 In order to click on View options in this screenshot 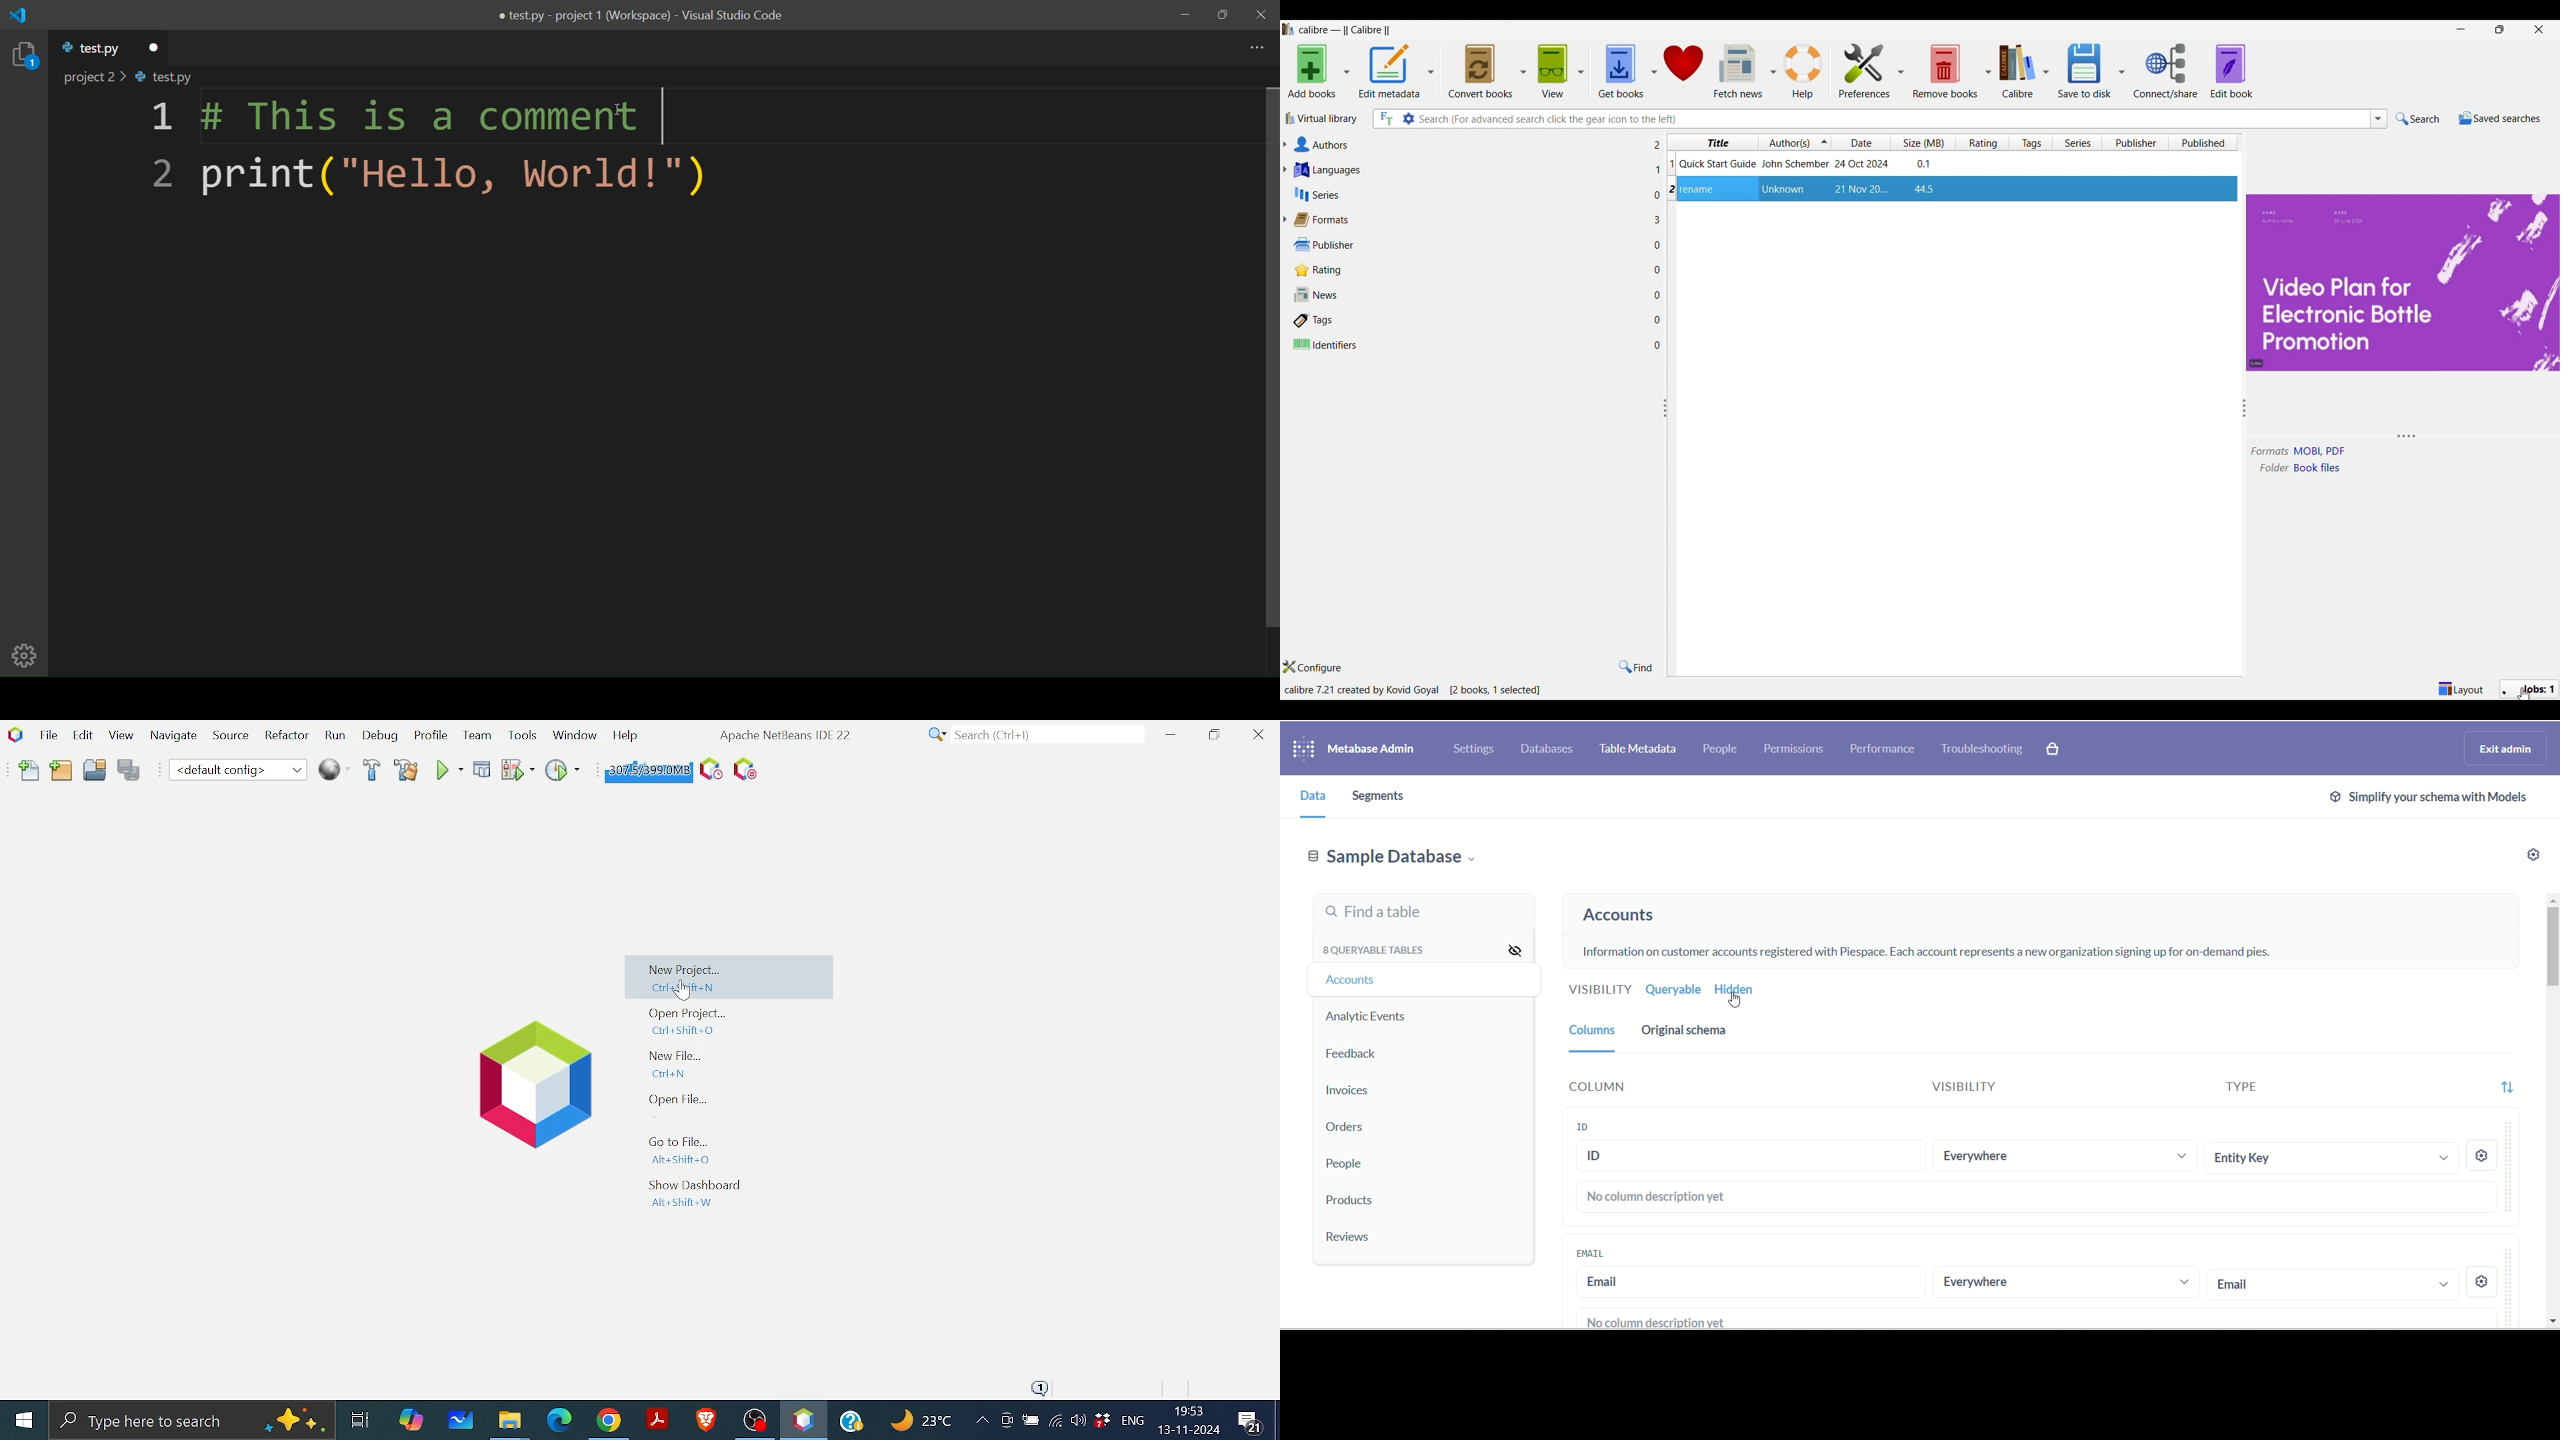, I will do `click(1581, 71)`.